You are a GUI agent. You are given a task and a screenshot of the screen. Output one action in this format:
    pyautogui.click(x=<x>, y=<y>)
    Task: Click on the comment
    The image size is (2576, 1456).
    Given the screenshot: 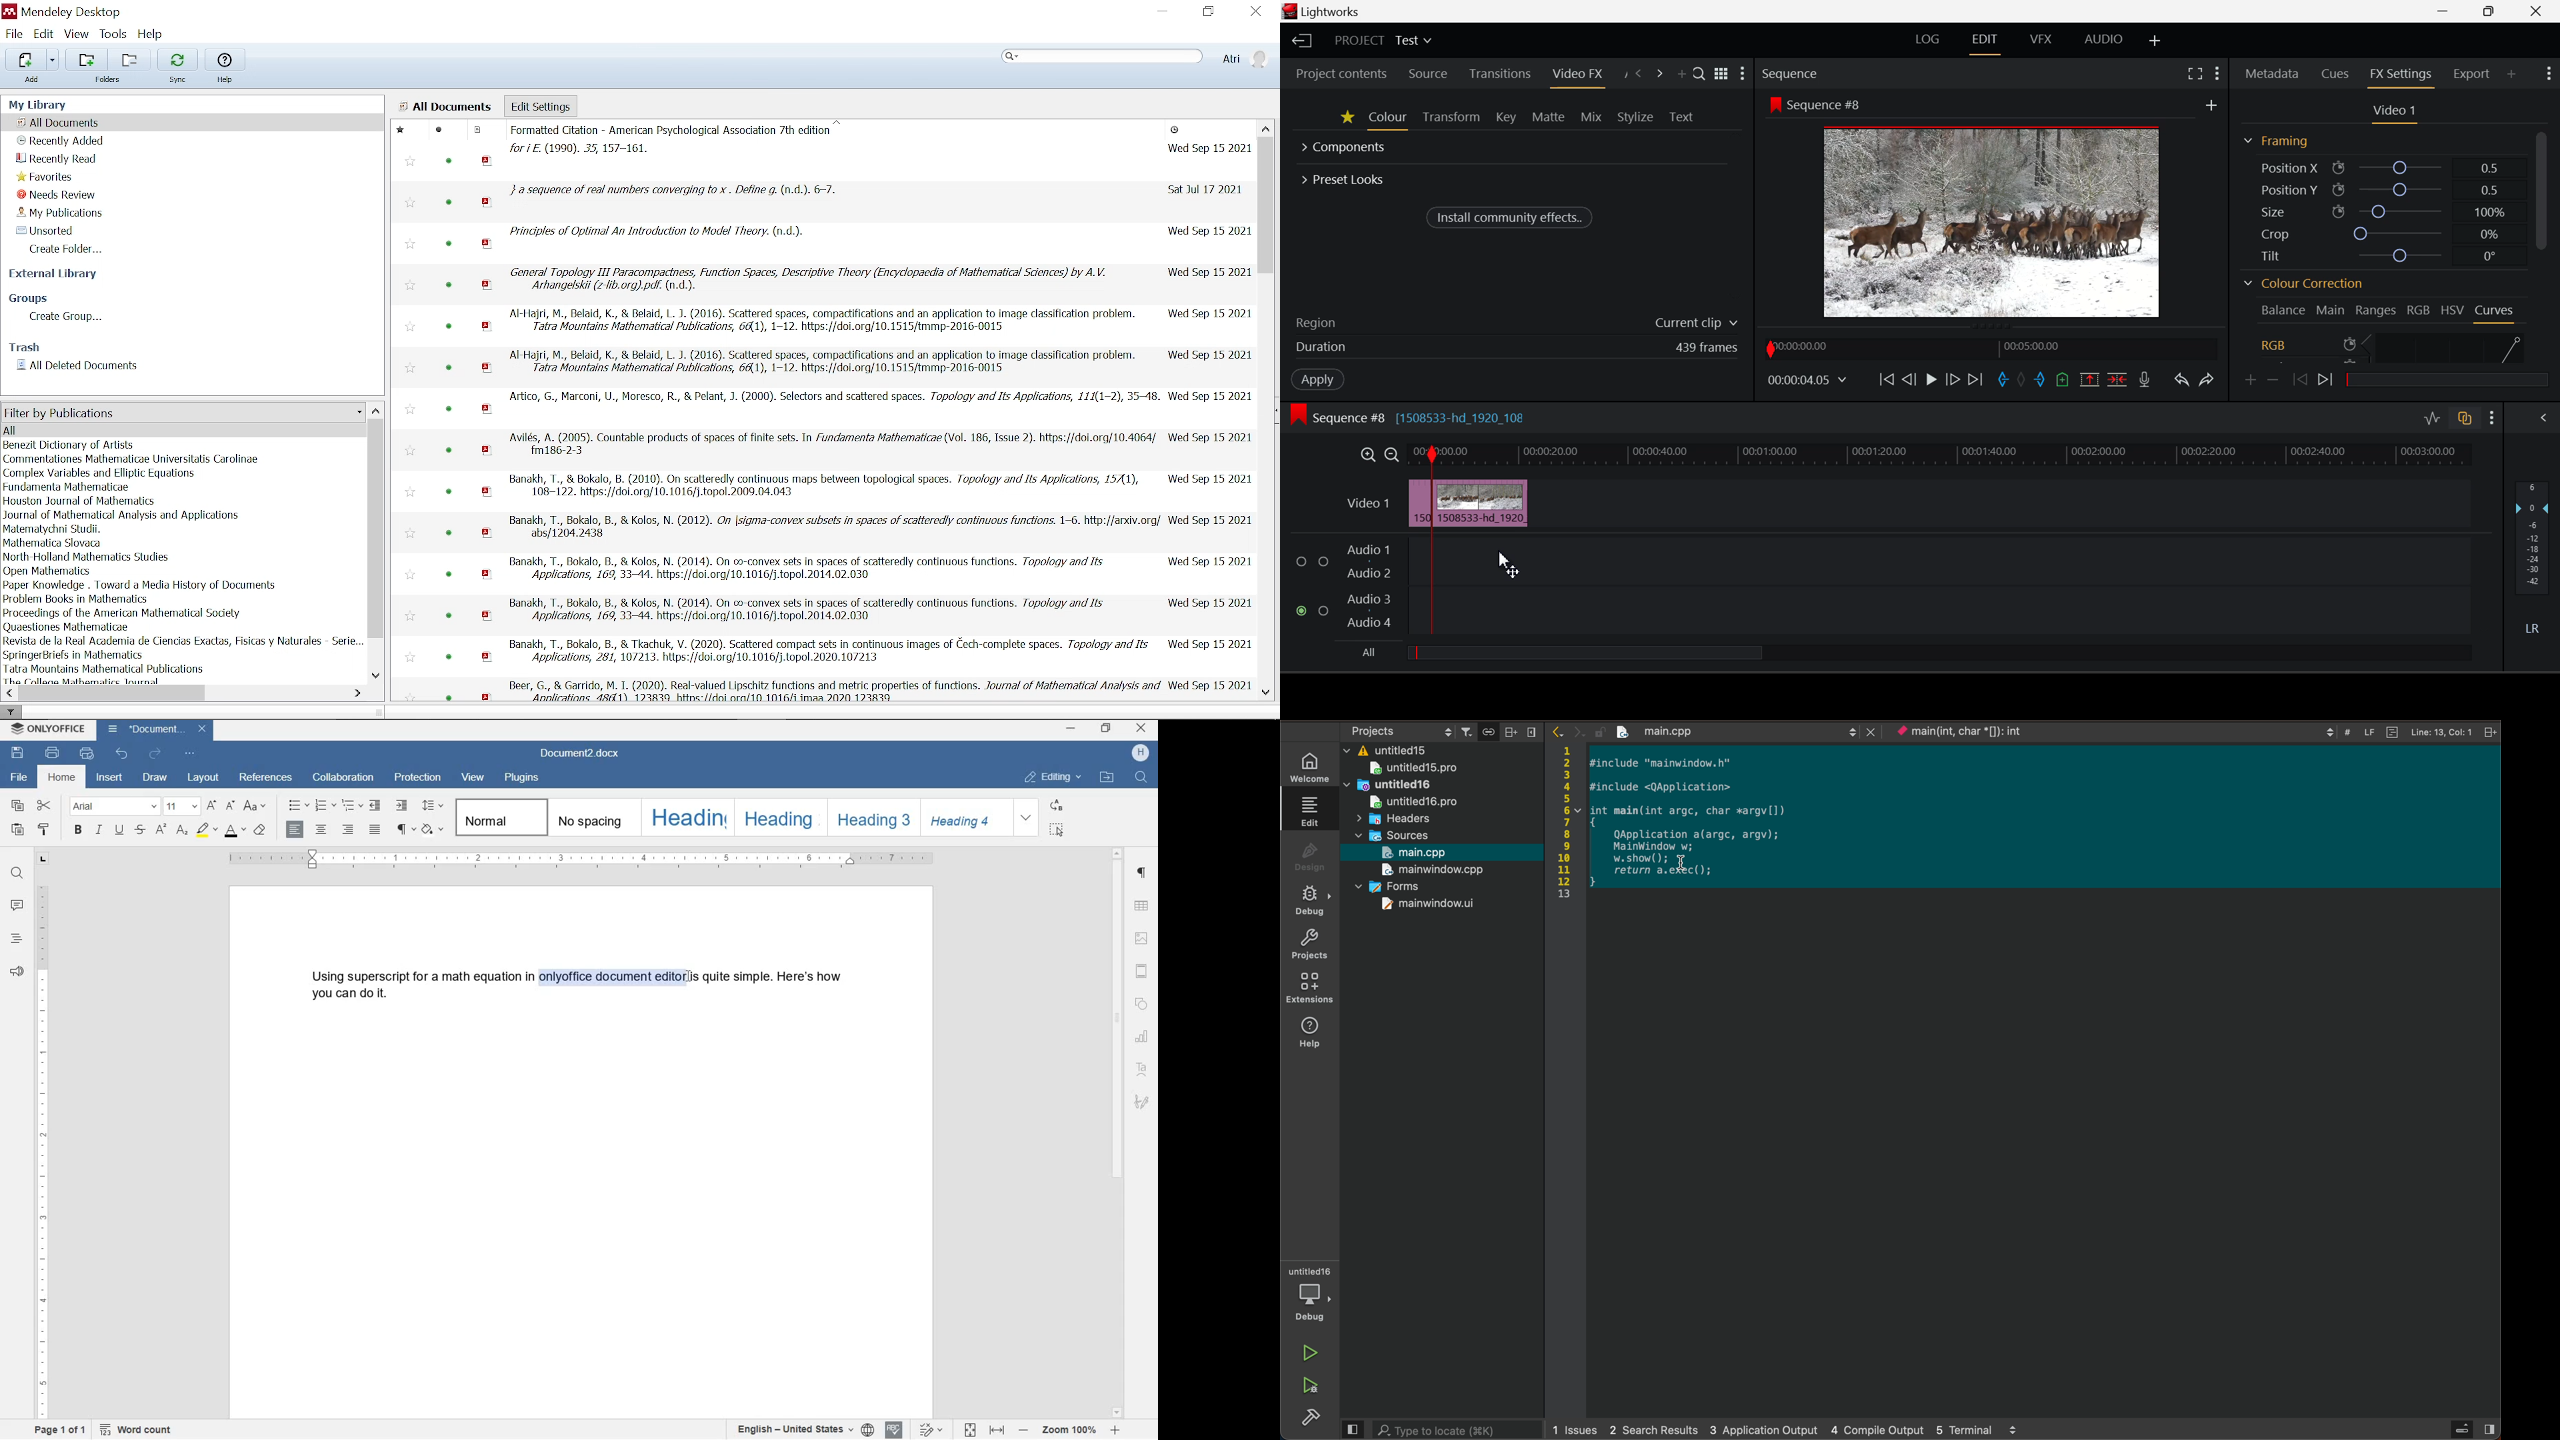 What is the action you would take?
    pyautogui.click(x=17, y=906)
    